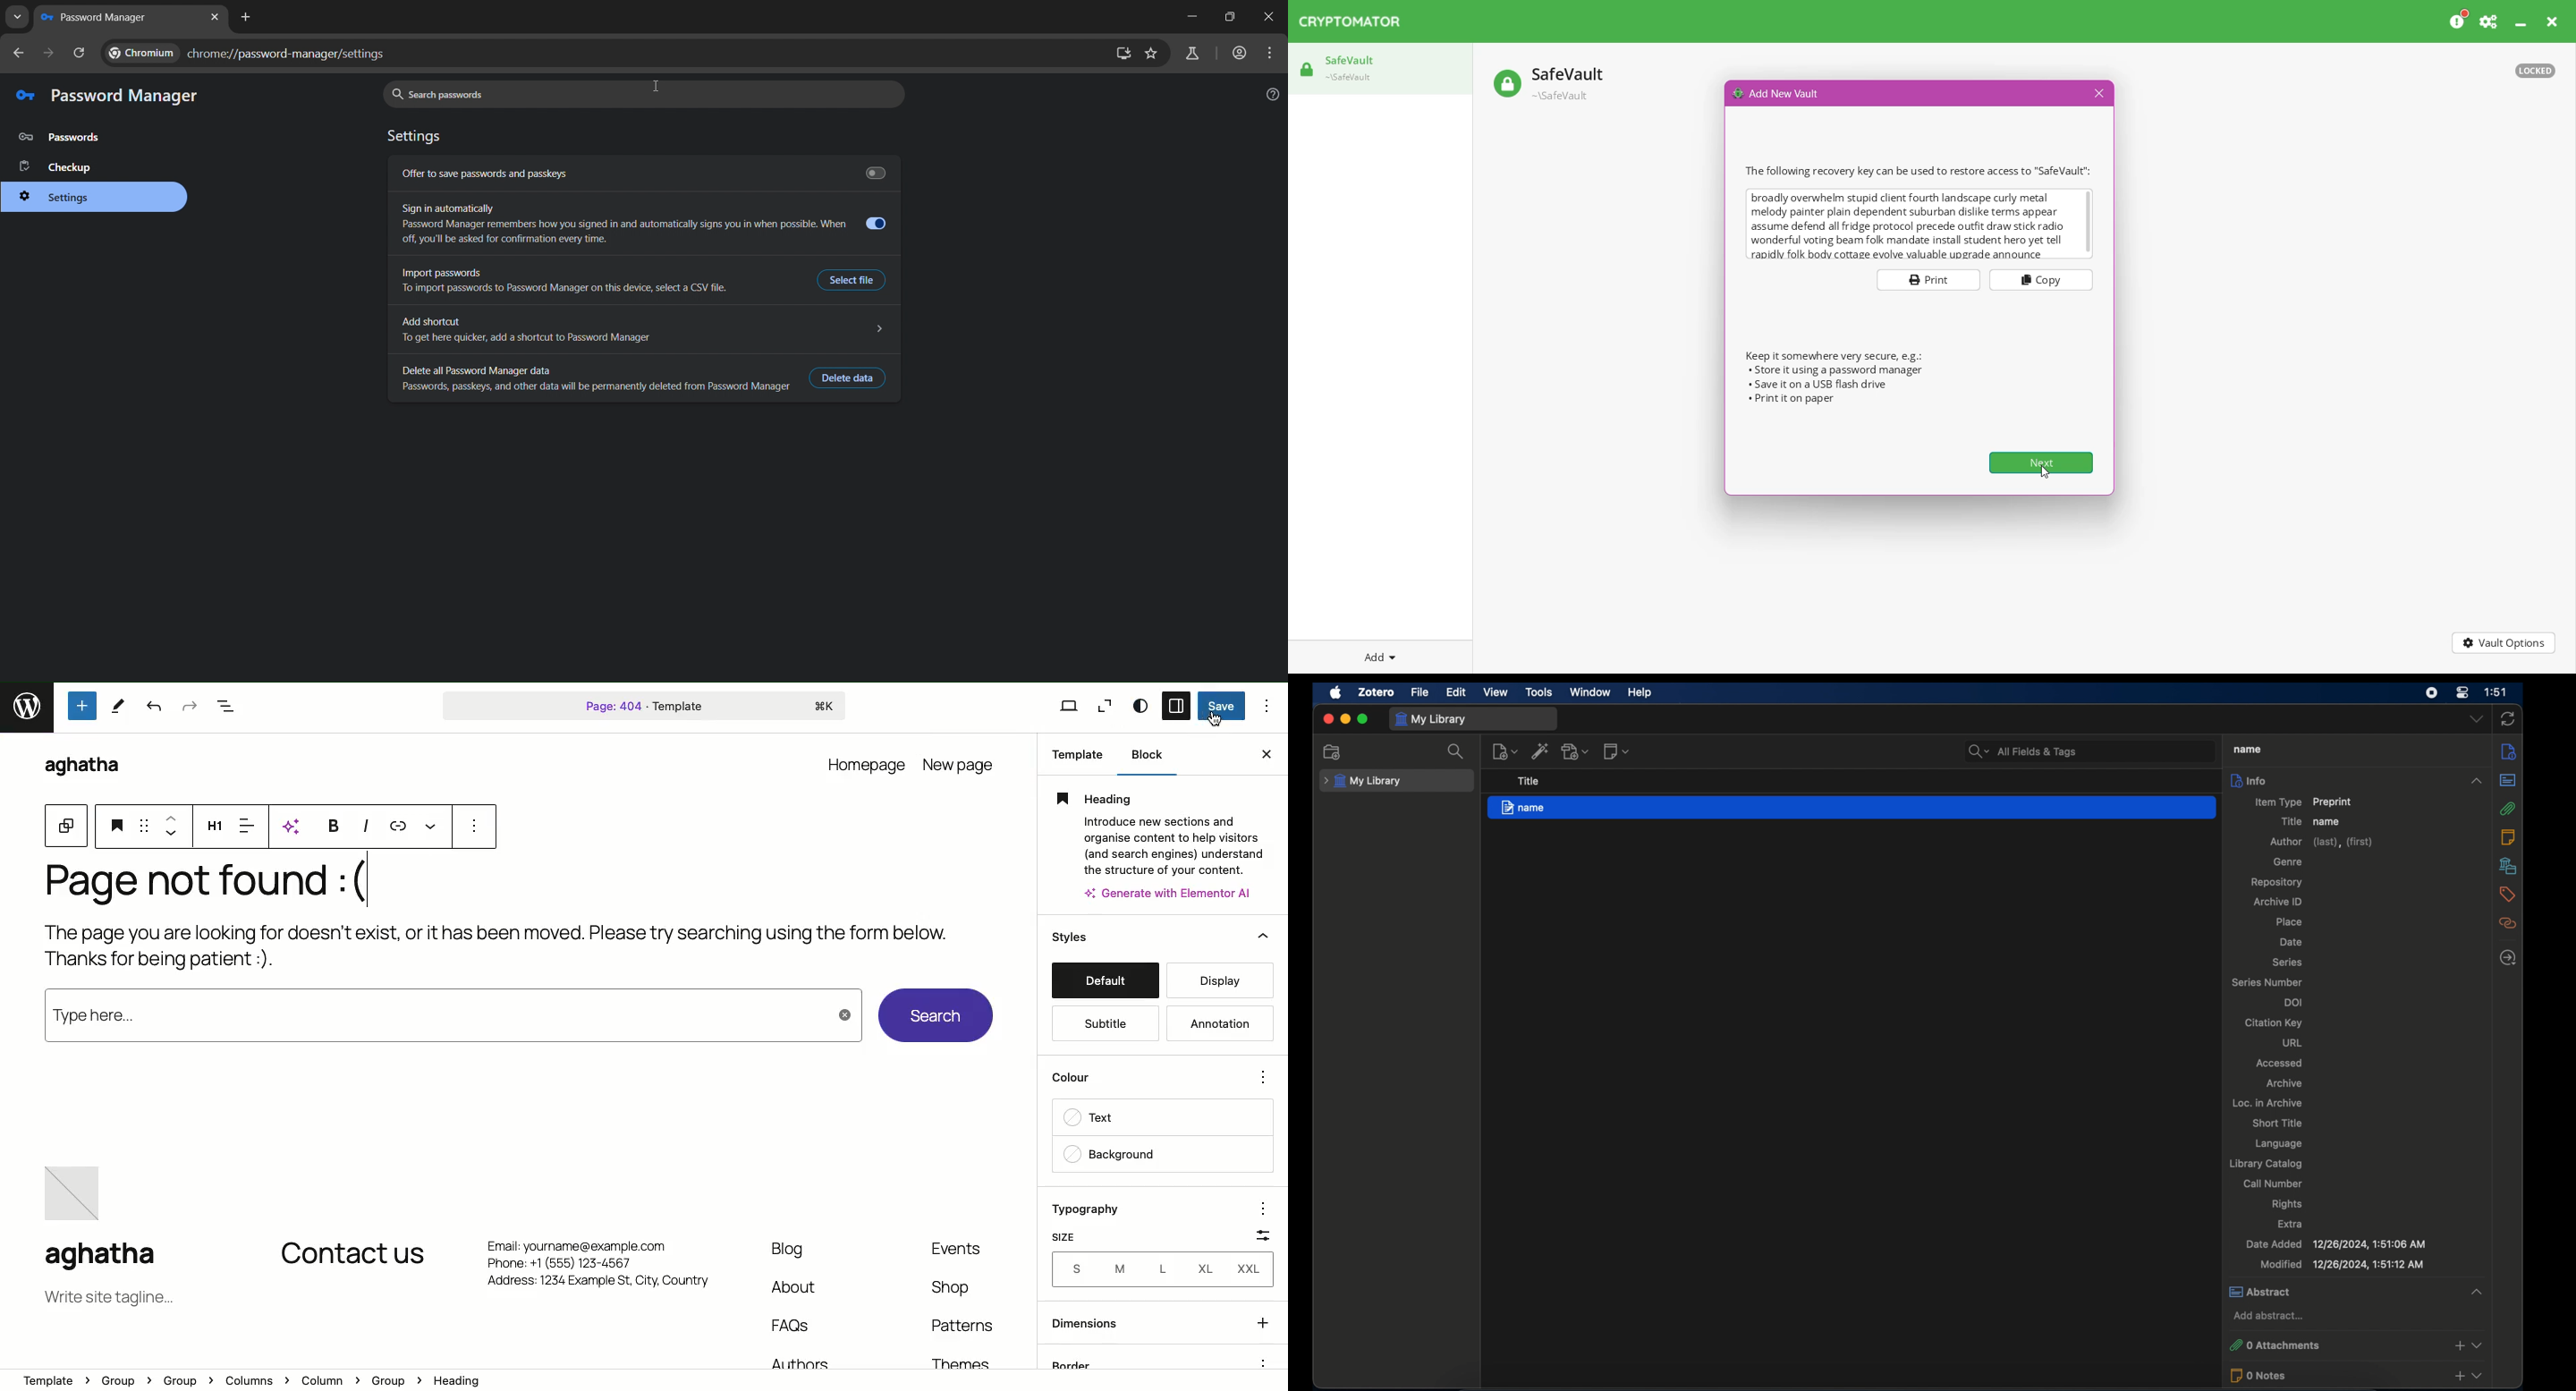  I want to click on 1:51, so click(2497, 692).